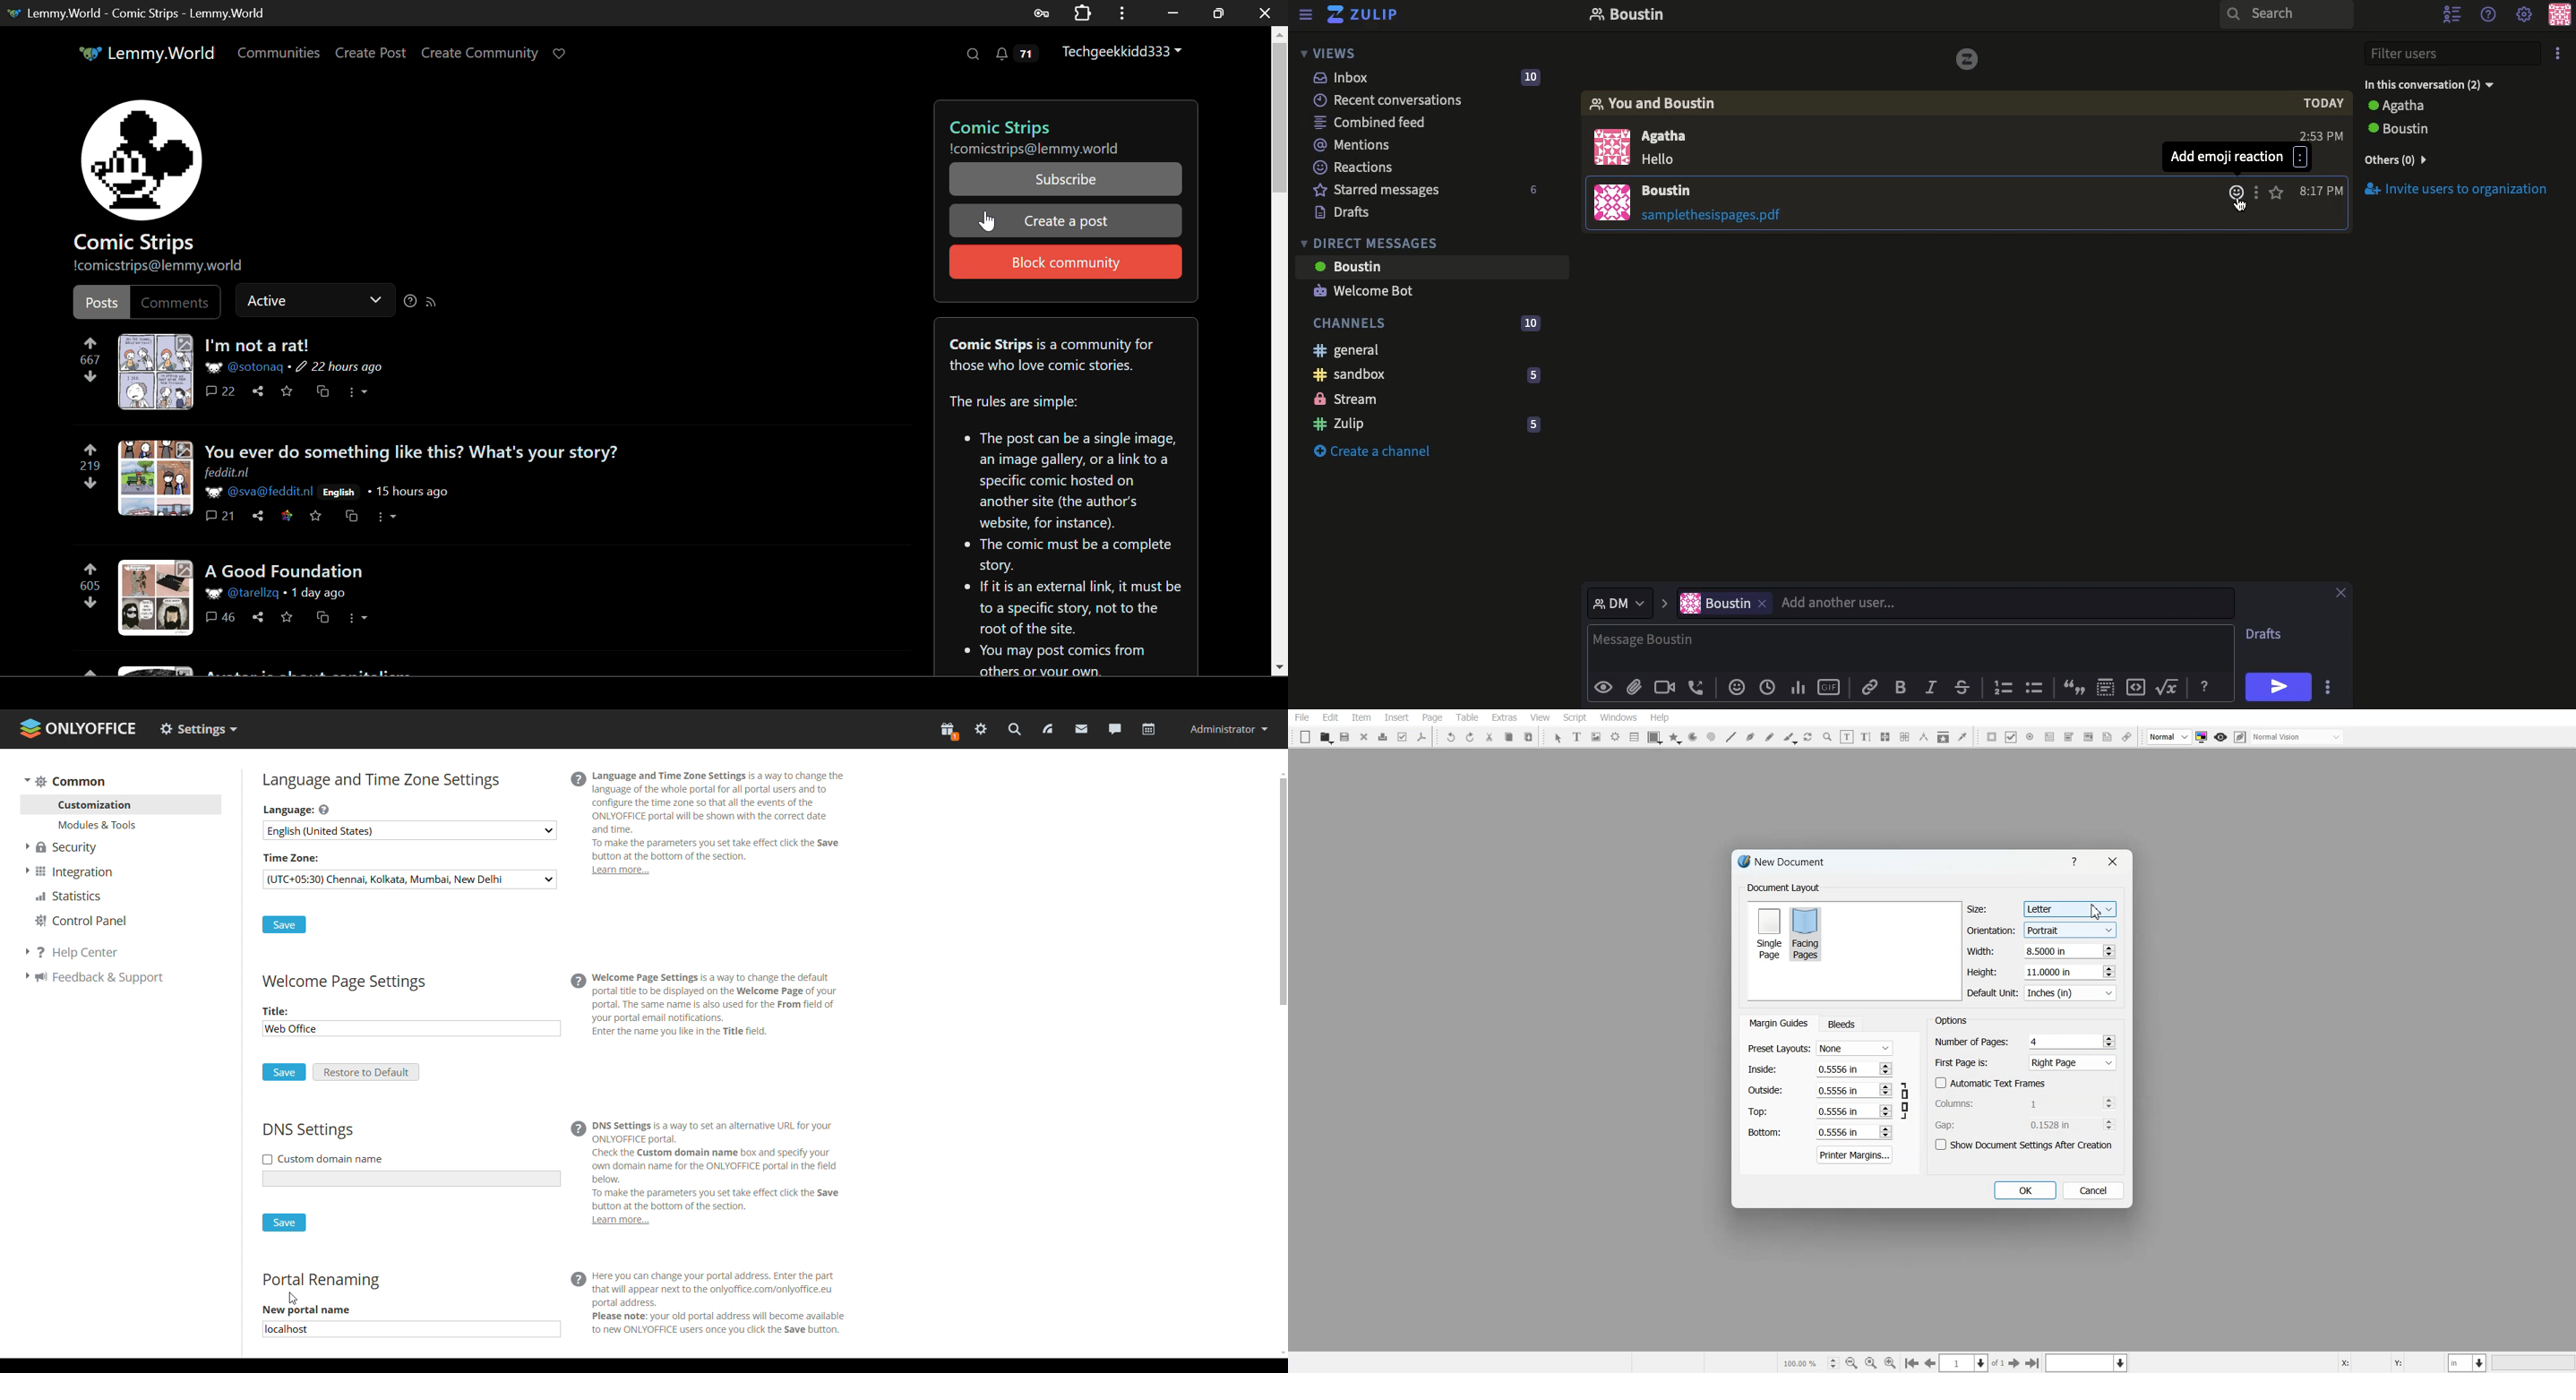  What do you see at coordinates (140, 13) in the screenshot?
I see `Lemmy.World - Comic Strips - Lemmy.World` at bounding box center [140, 13].